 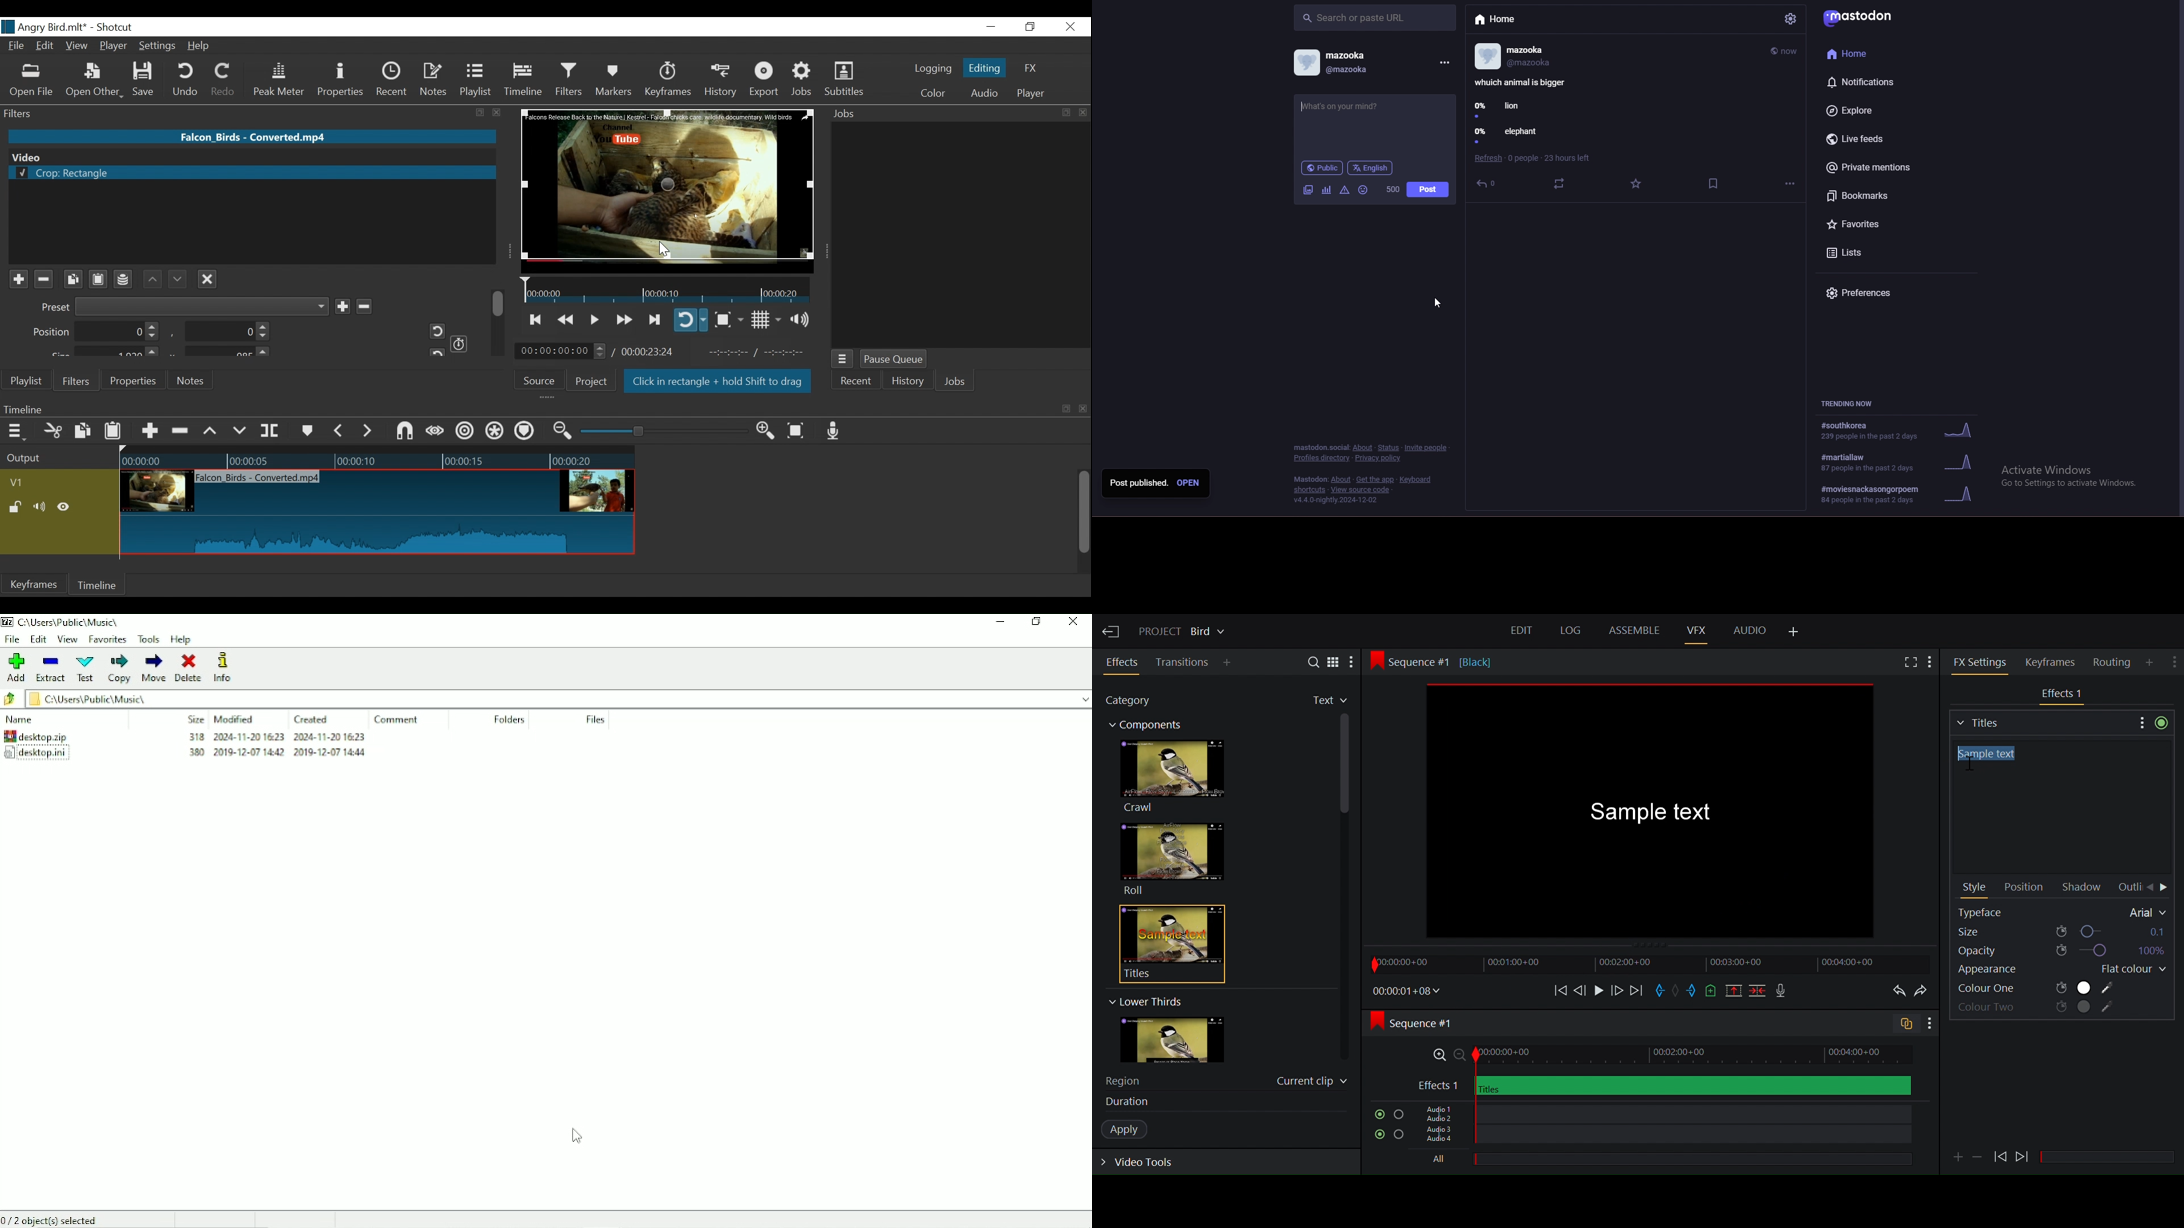 I want to click on Peak Meter, so click(x=281, y=80).